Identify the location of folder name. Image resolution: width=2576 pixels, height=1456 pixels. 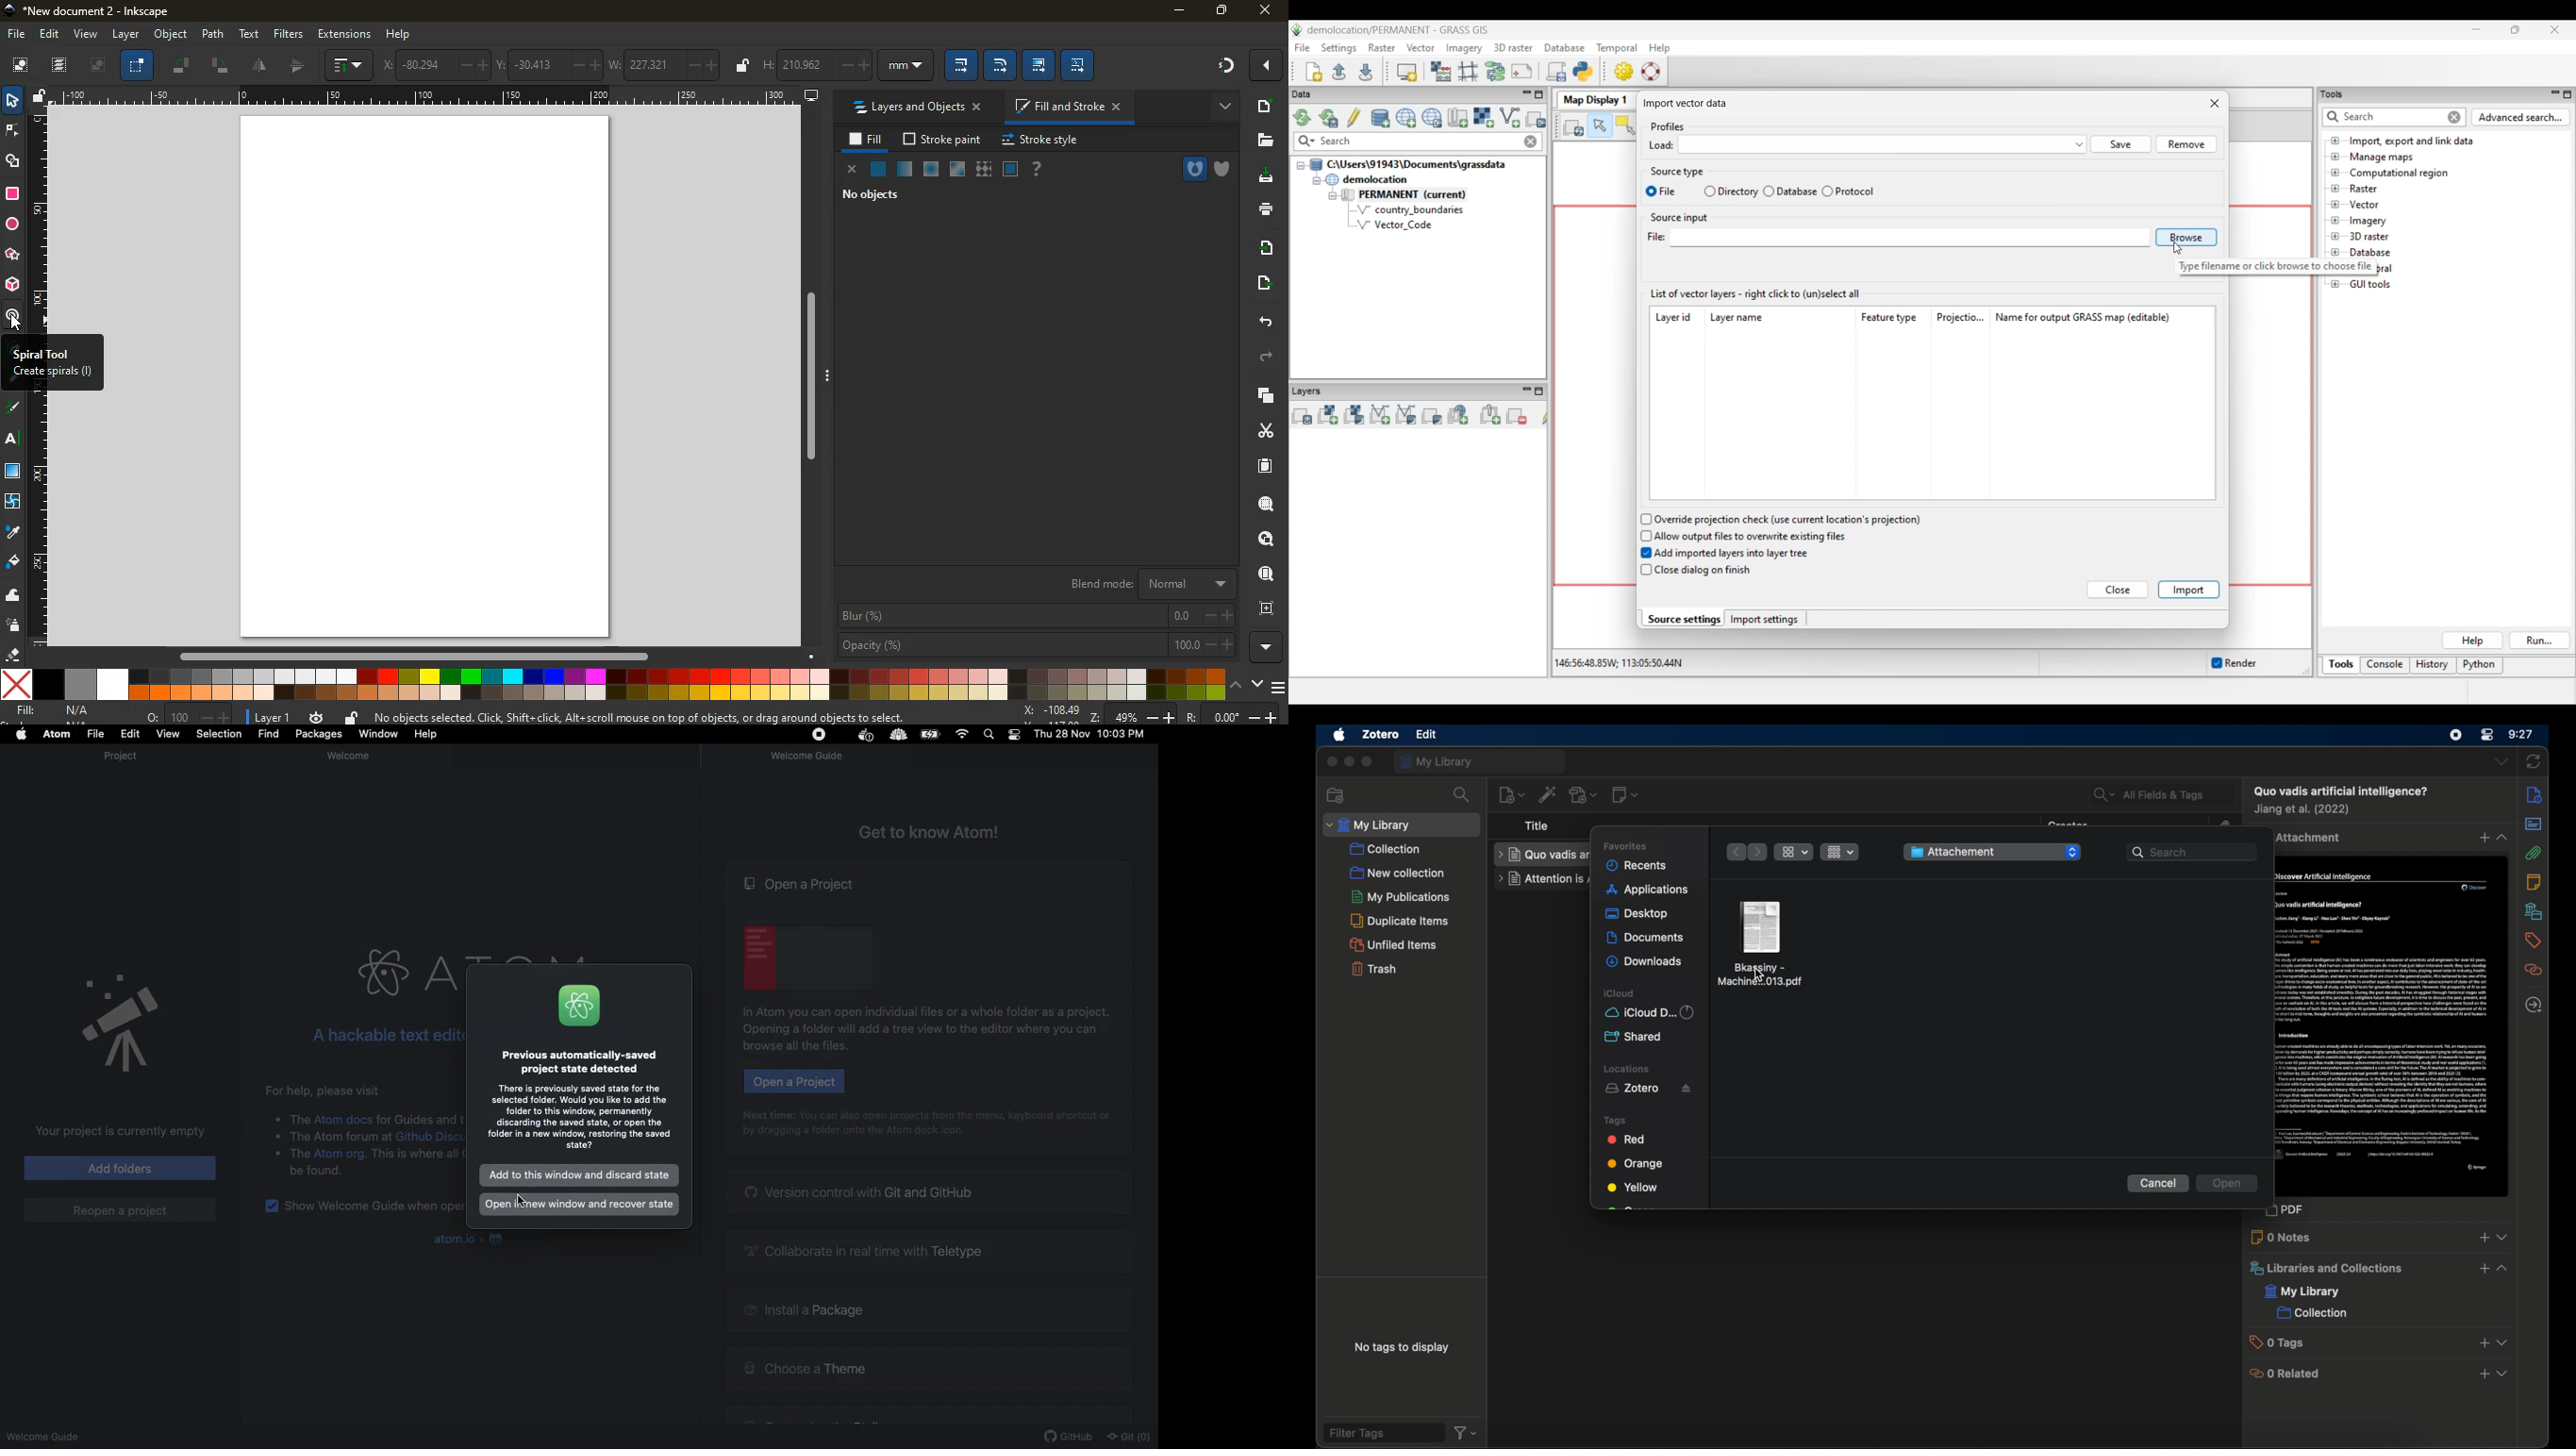
(1976, 851).